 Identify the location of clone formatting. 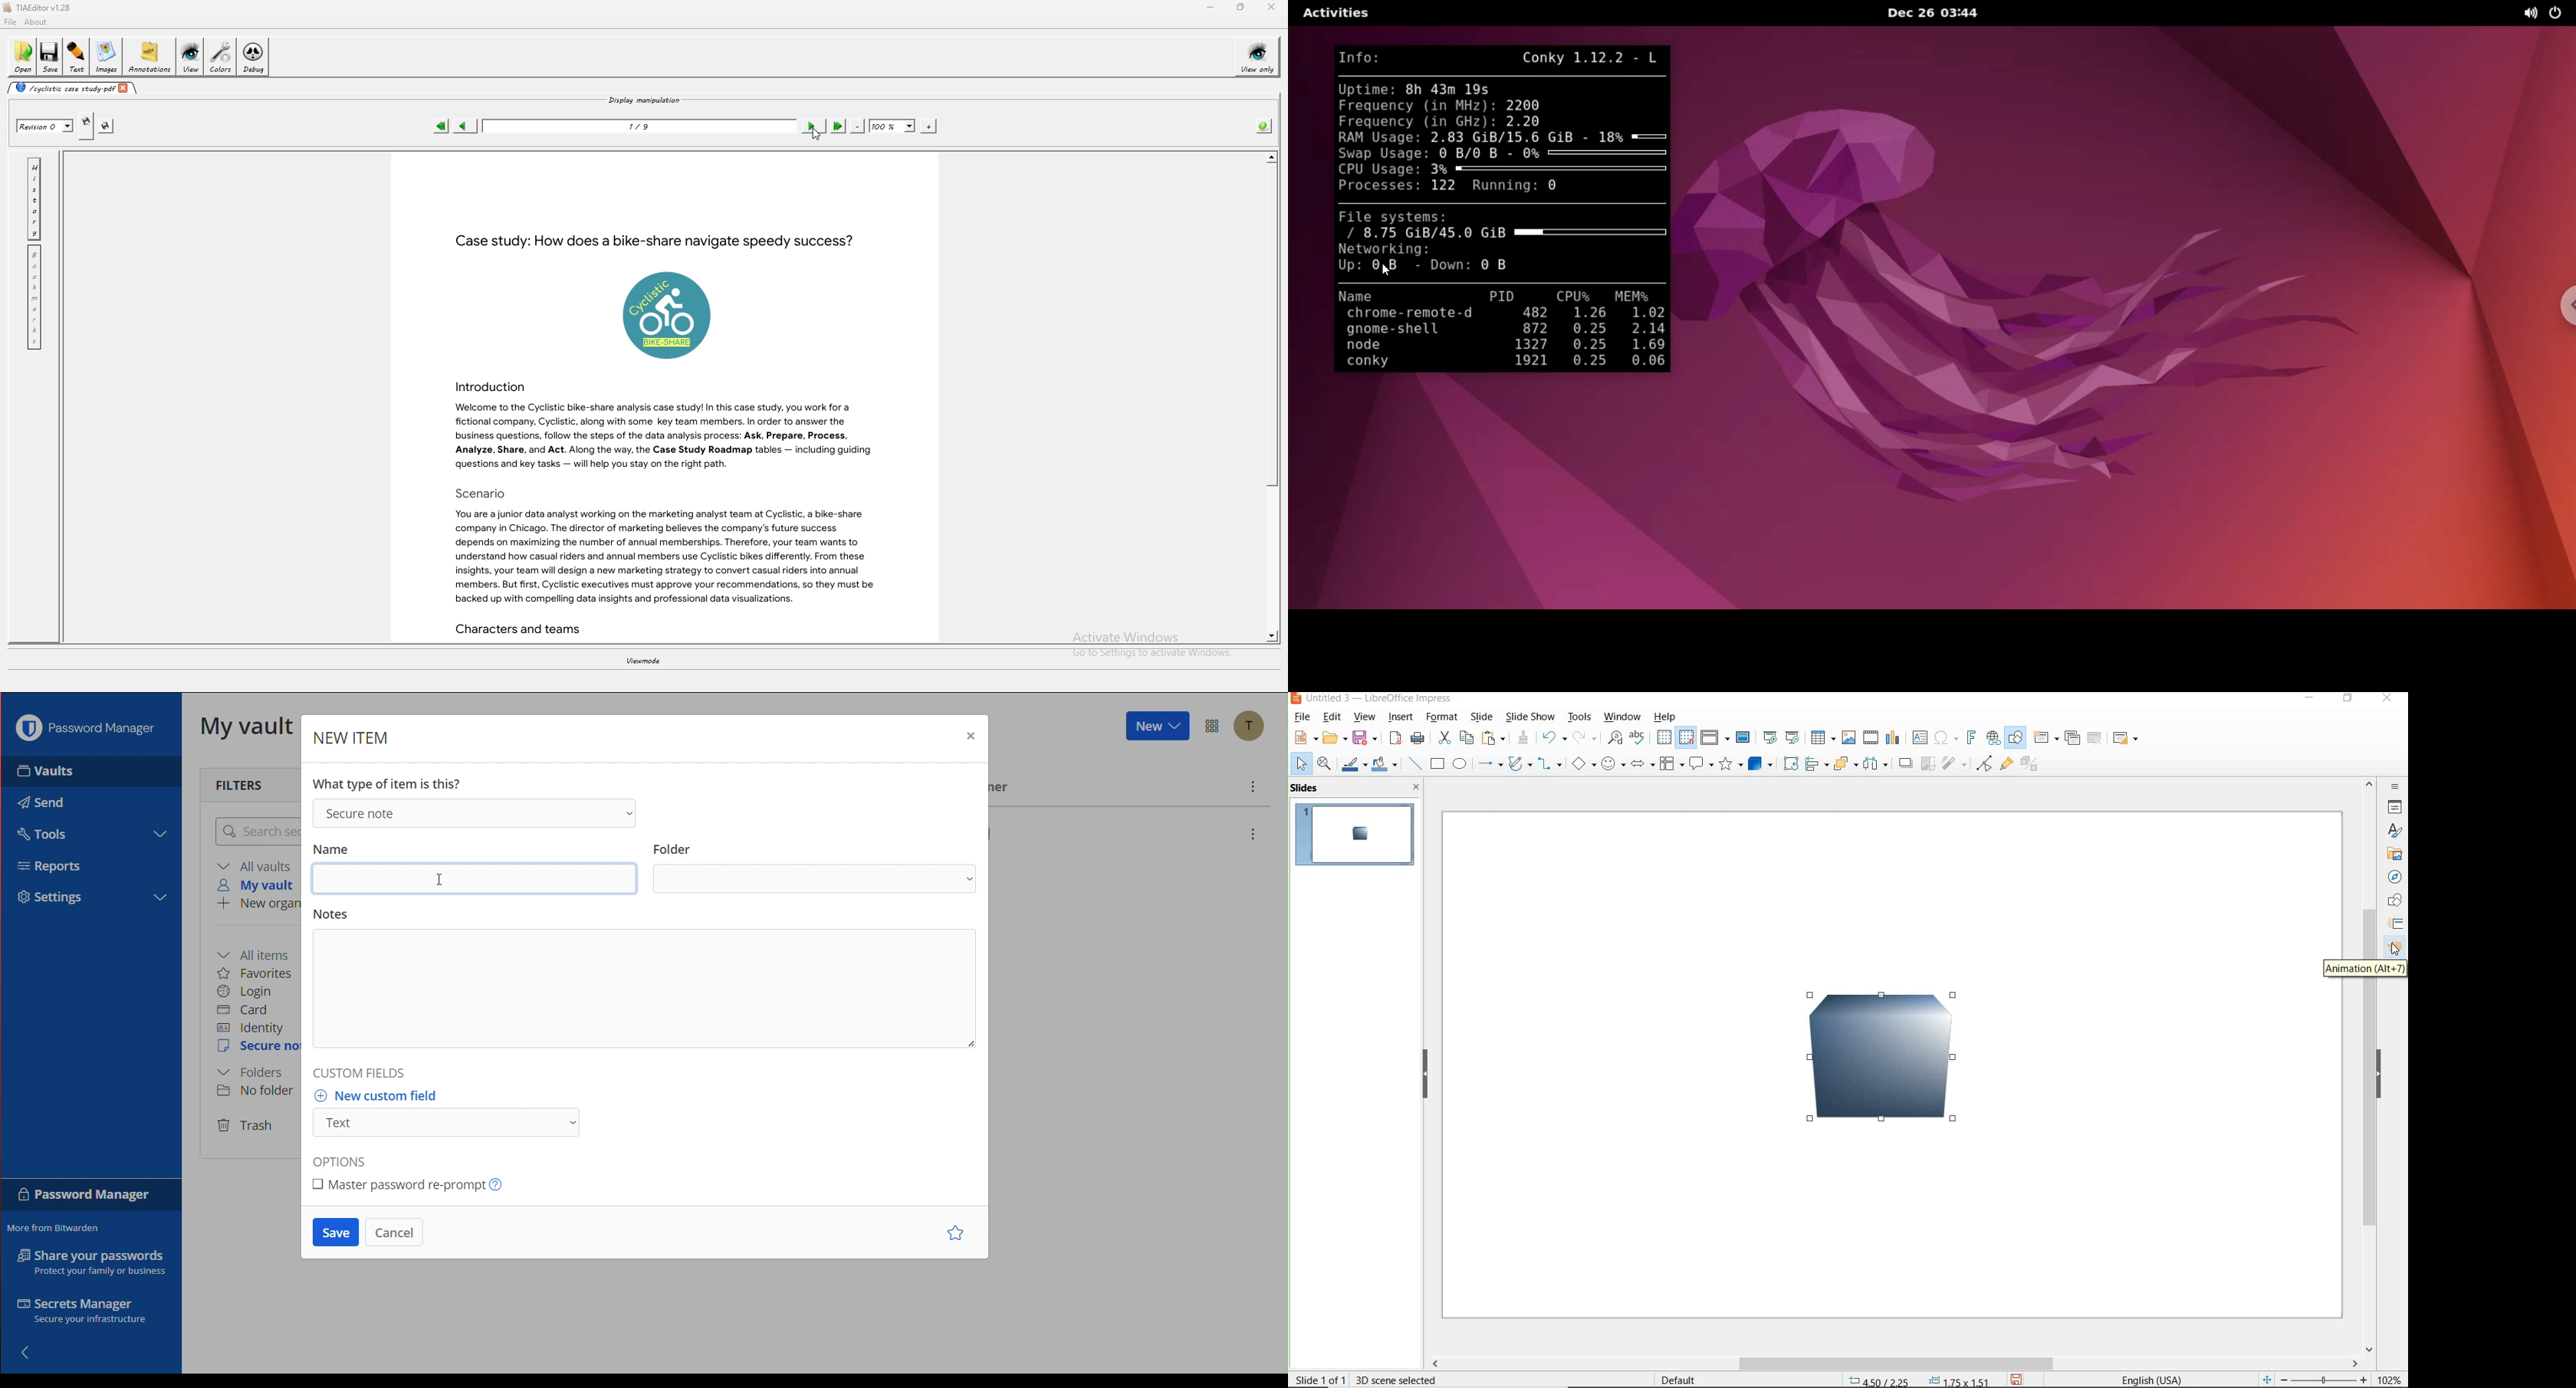
(1525, 738).